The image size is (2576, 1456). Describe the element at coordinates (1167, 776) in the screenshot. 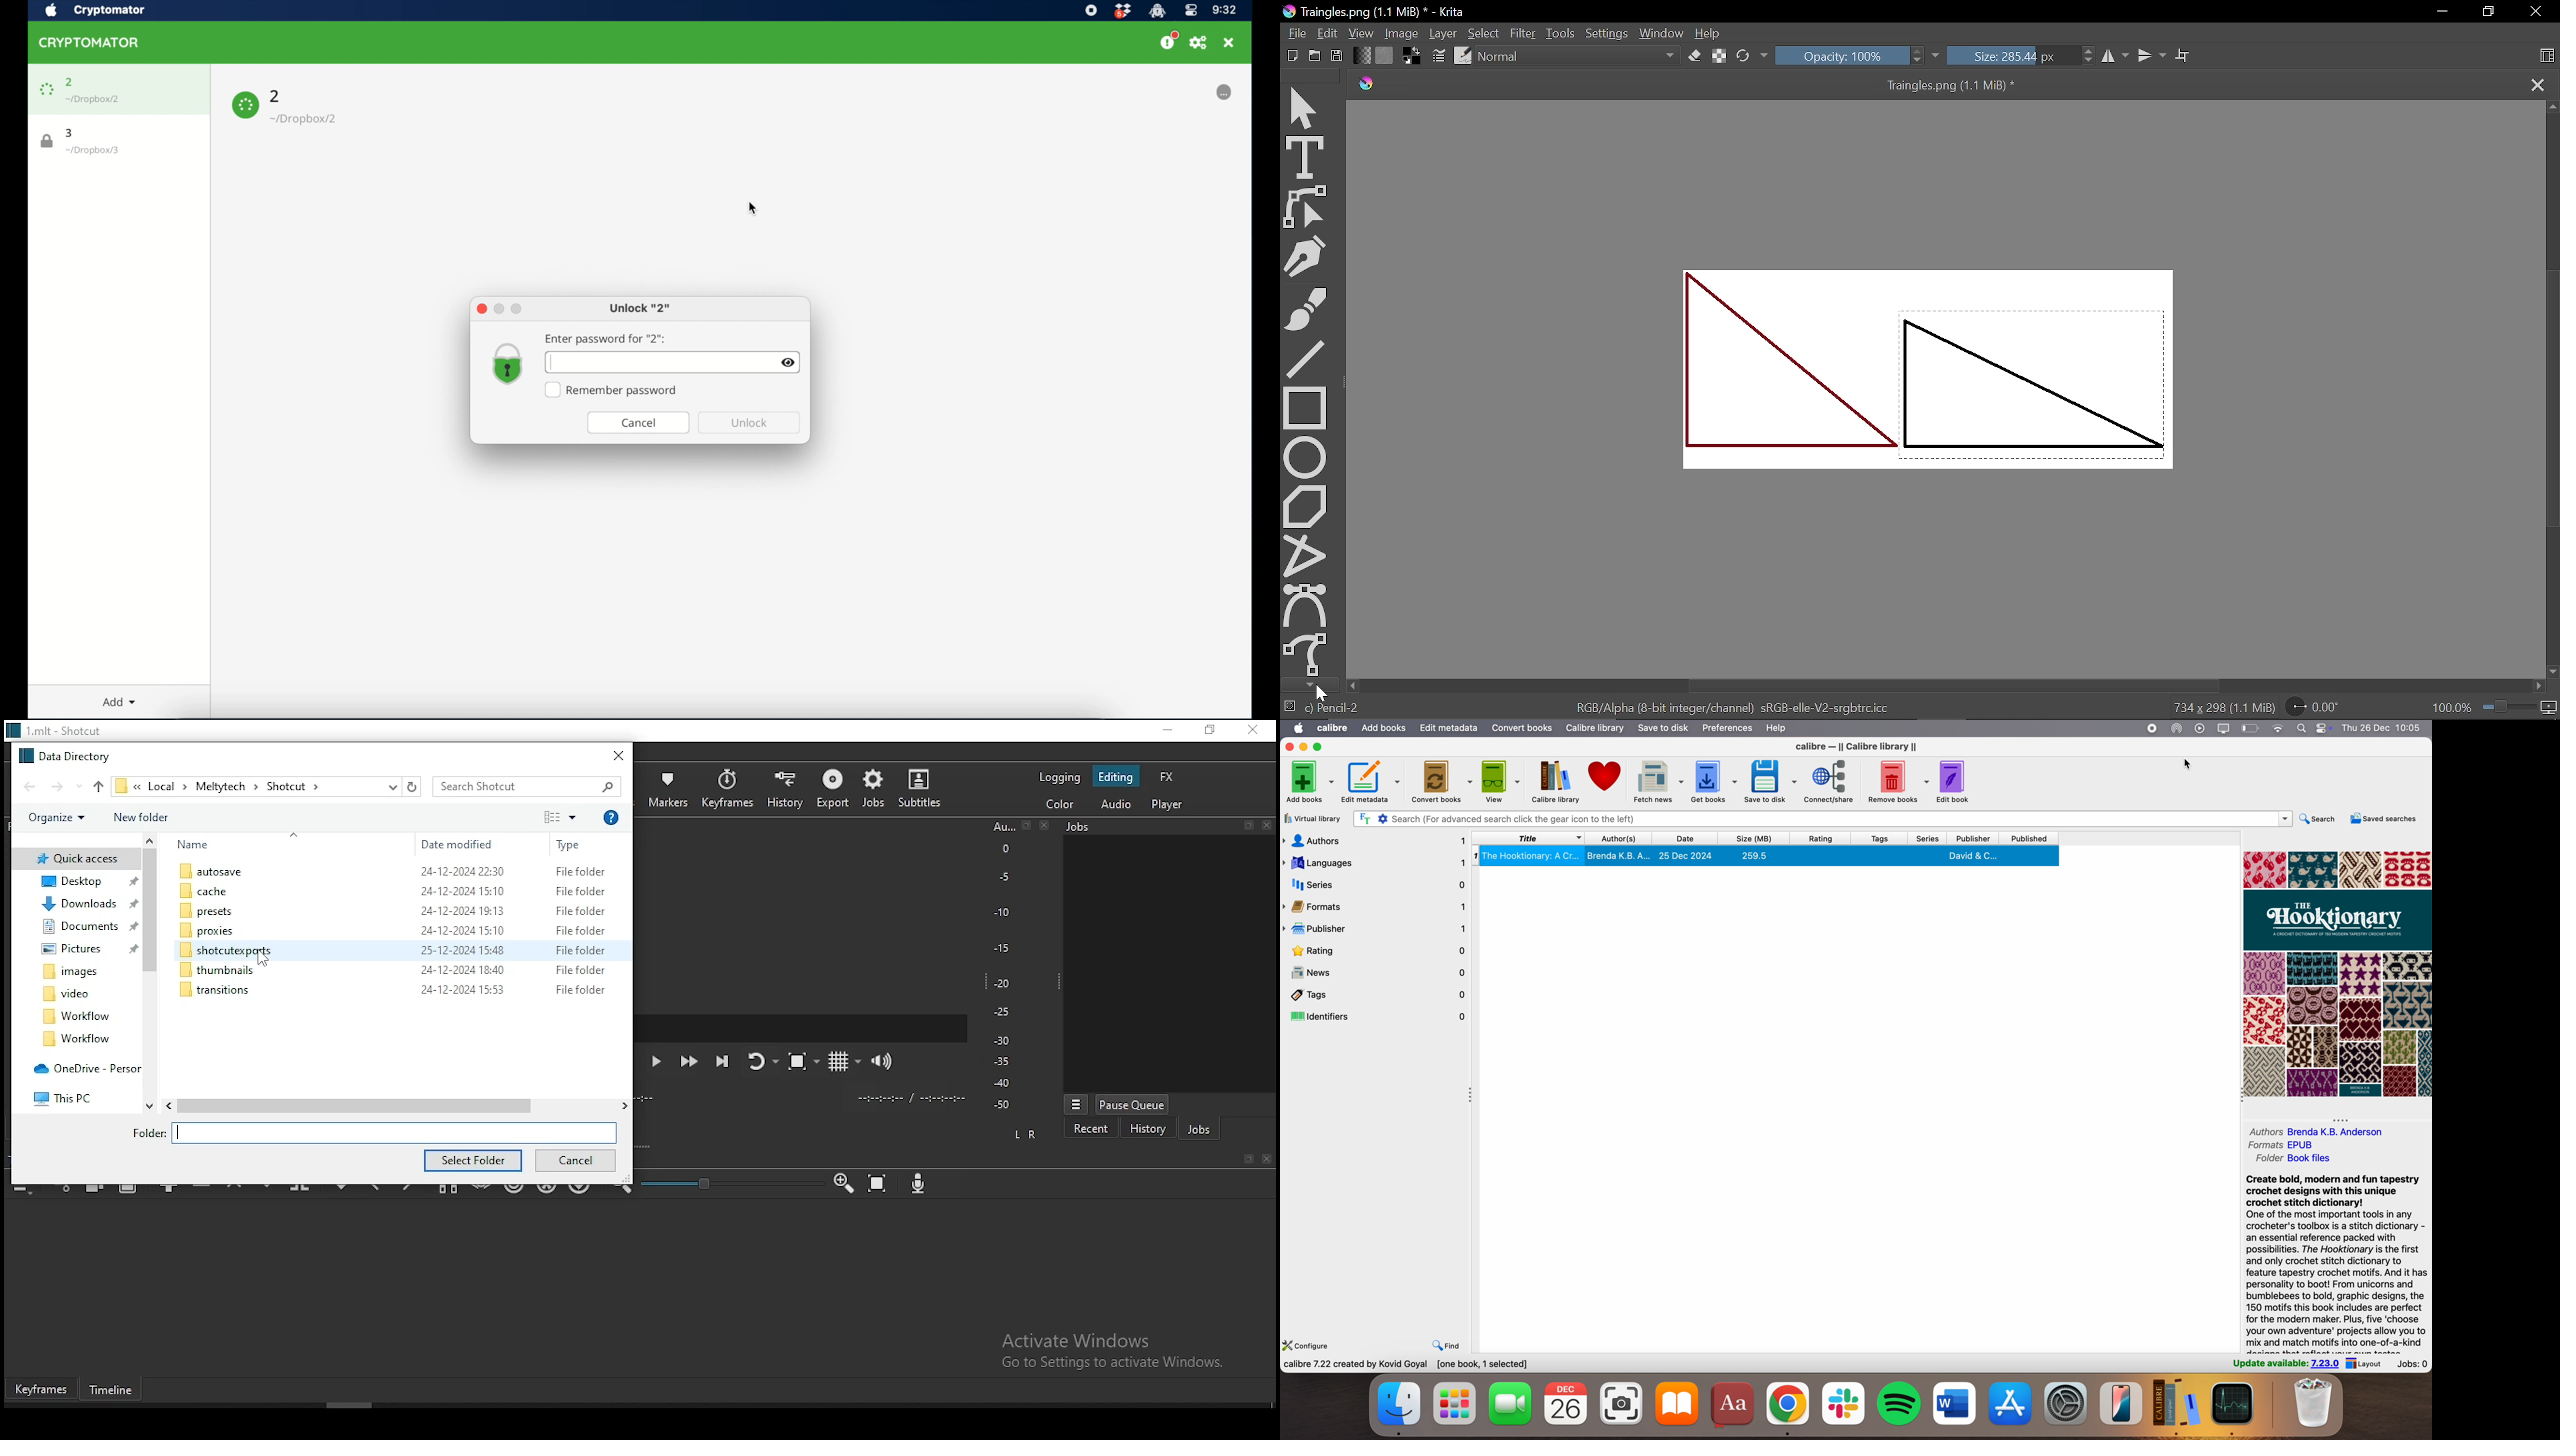

I see `fx` at that location.